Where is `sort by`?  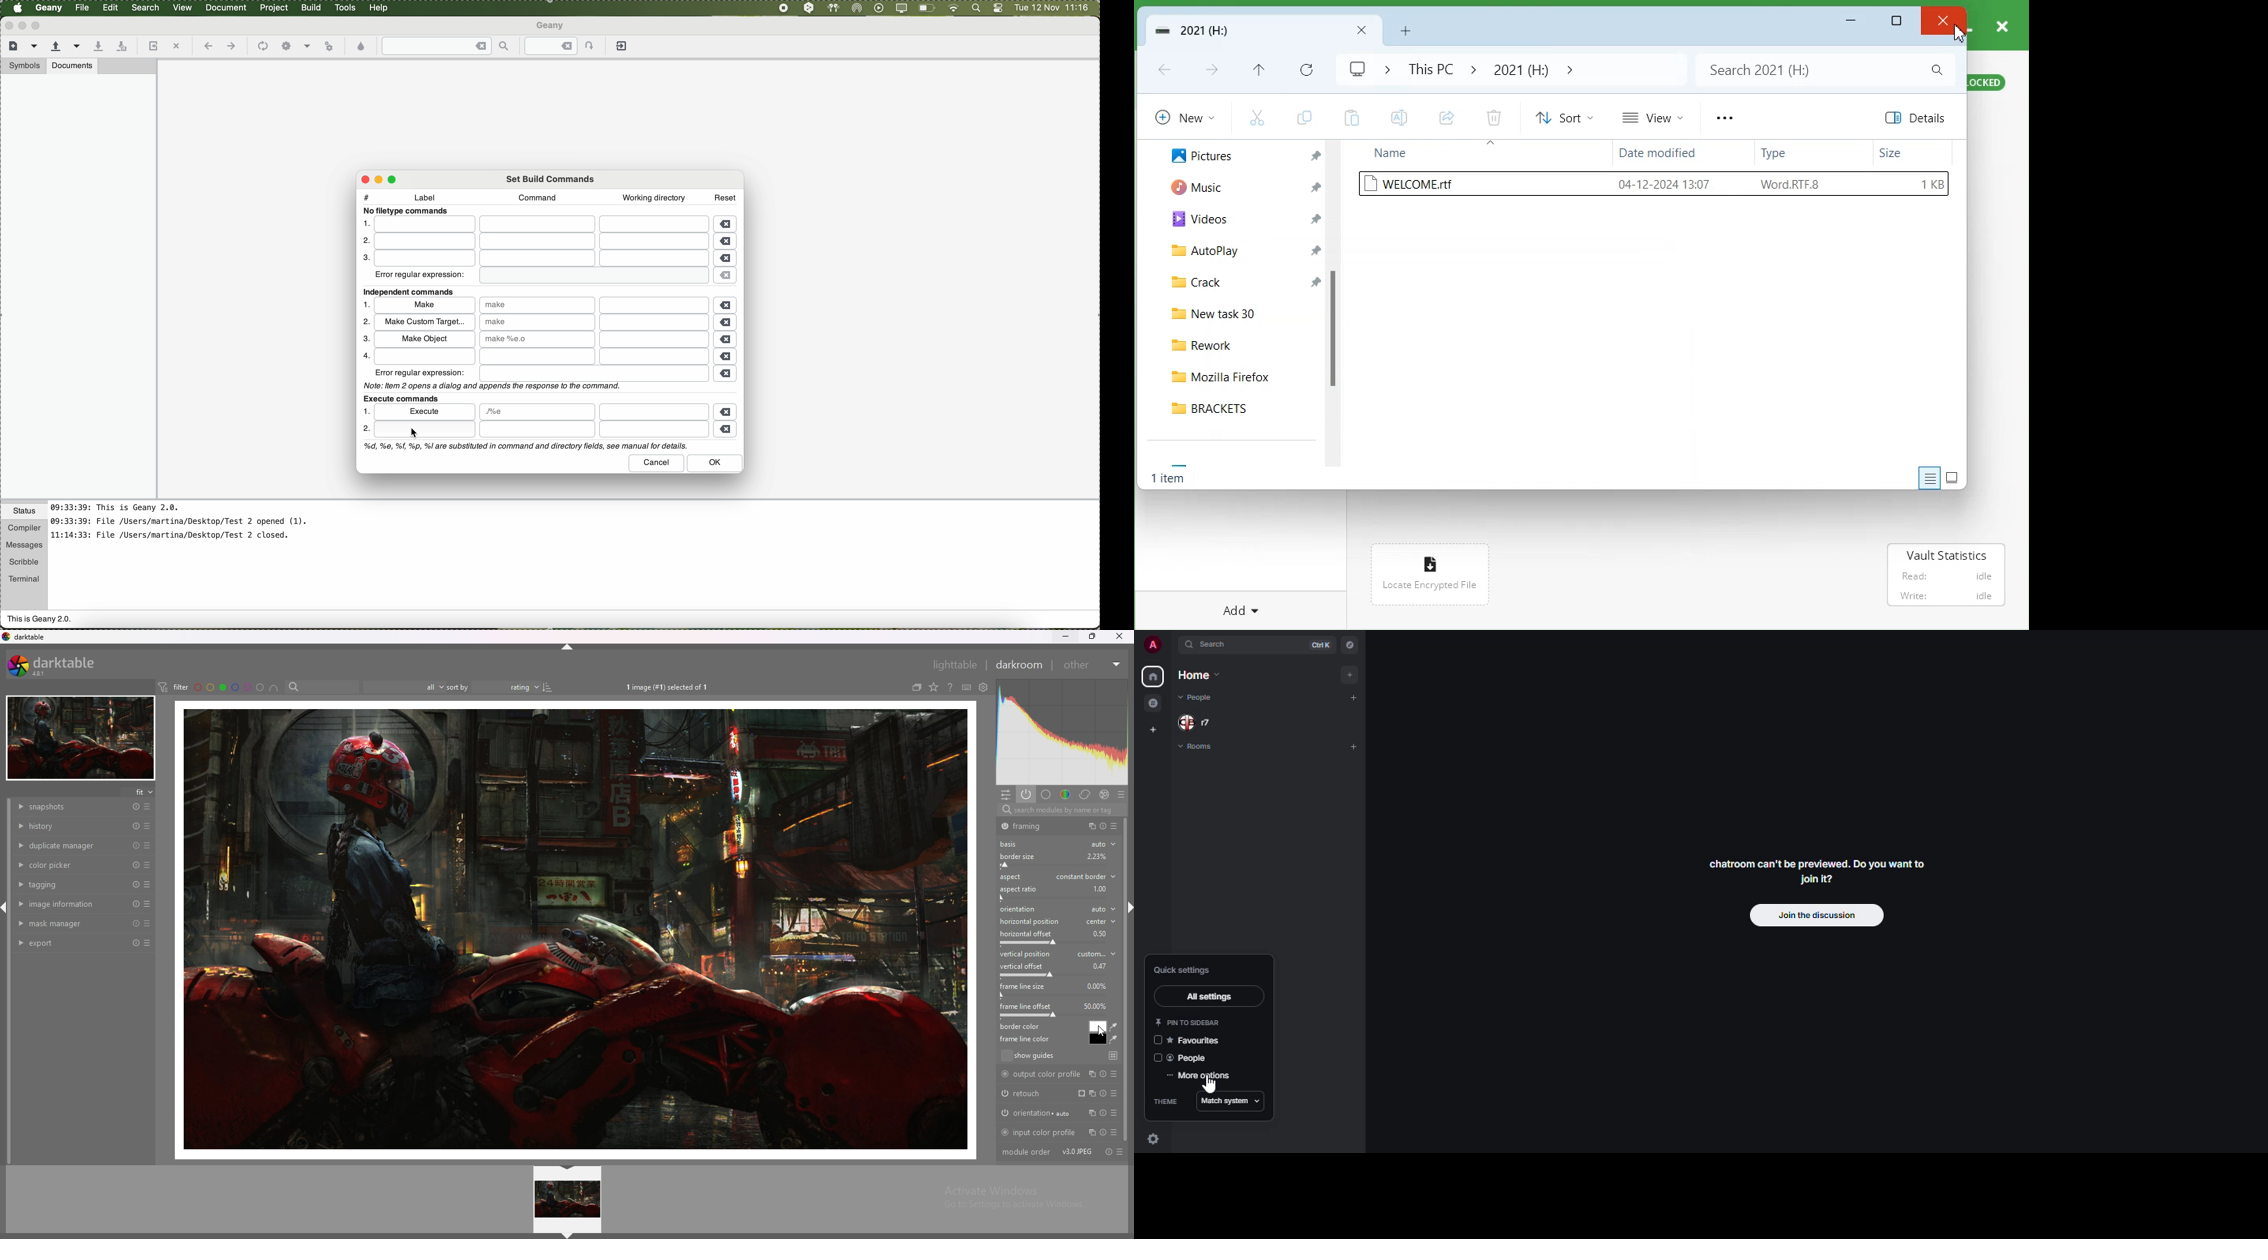 sort by is located at coordinates (457, 687).